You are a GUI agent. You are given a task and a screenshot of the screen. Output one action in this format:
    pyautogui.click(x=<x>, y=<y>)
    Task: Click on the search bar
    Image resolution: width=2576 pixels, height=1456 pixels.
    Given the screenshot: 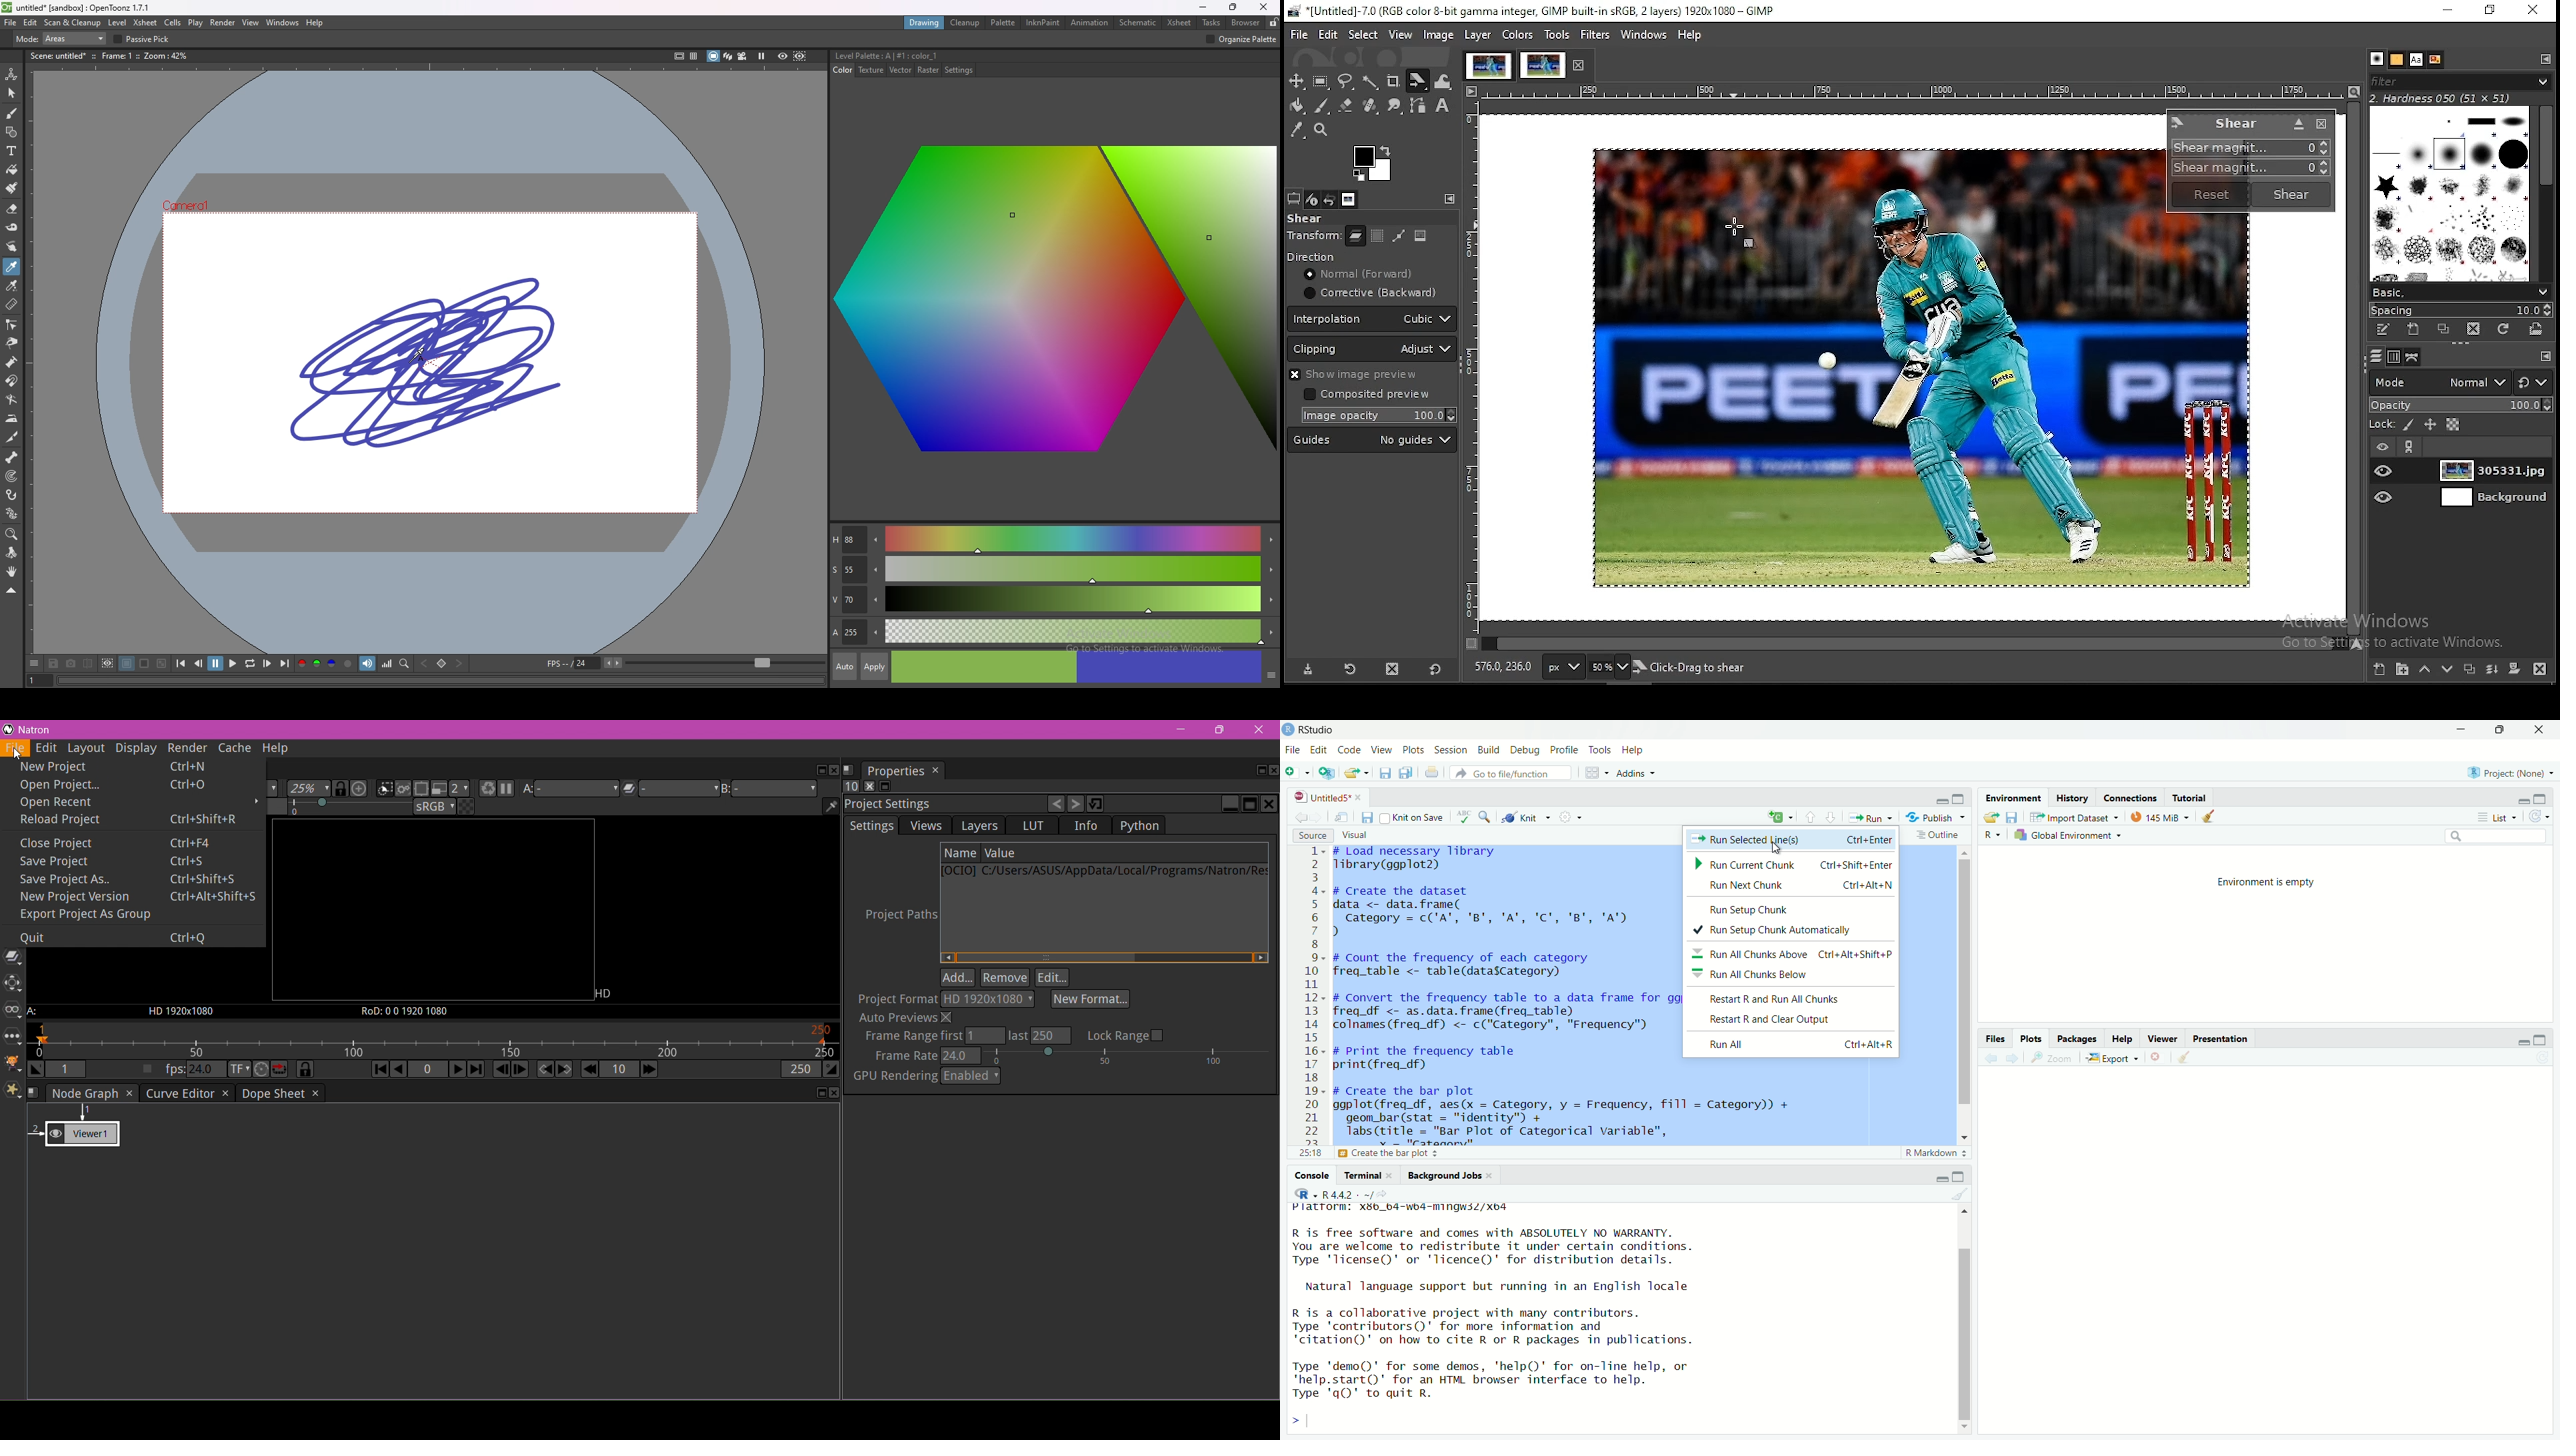 What is the action you would take?
    pyautogui.click(x=2493, y=836)
    